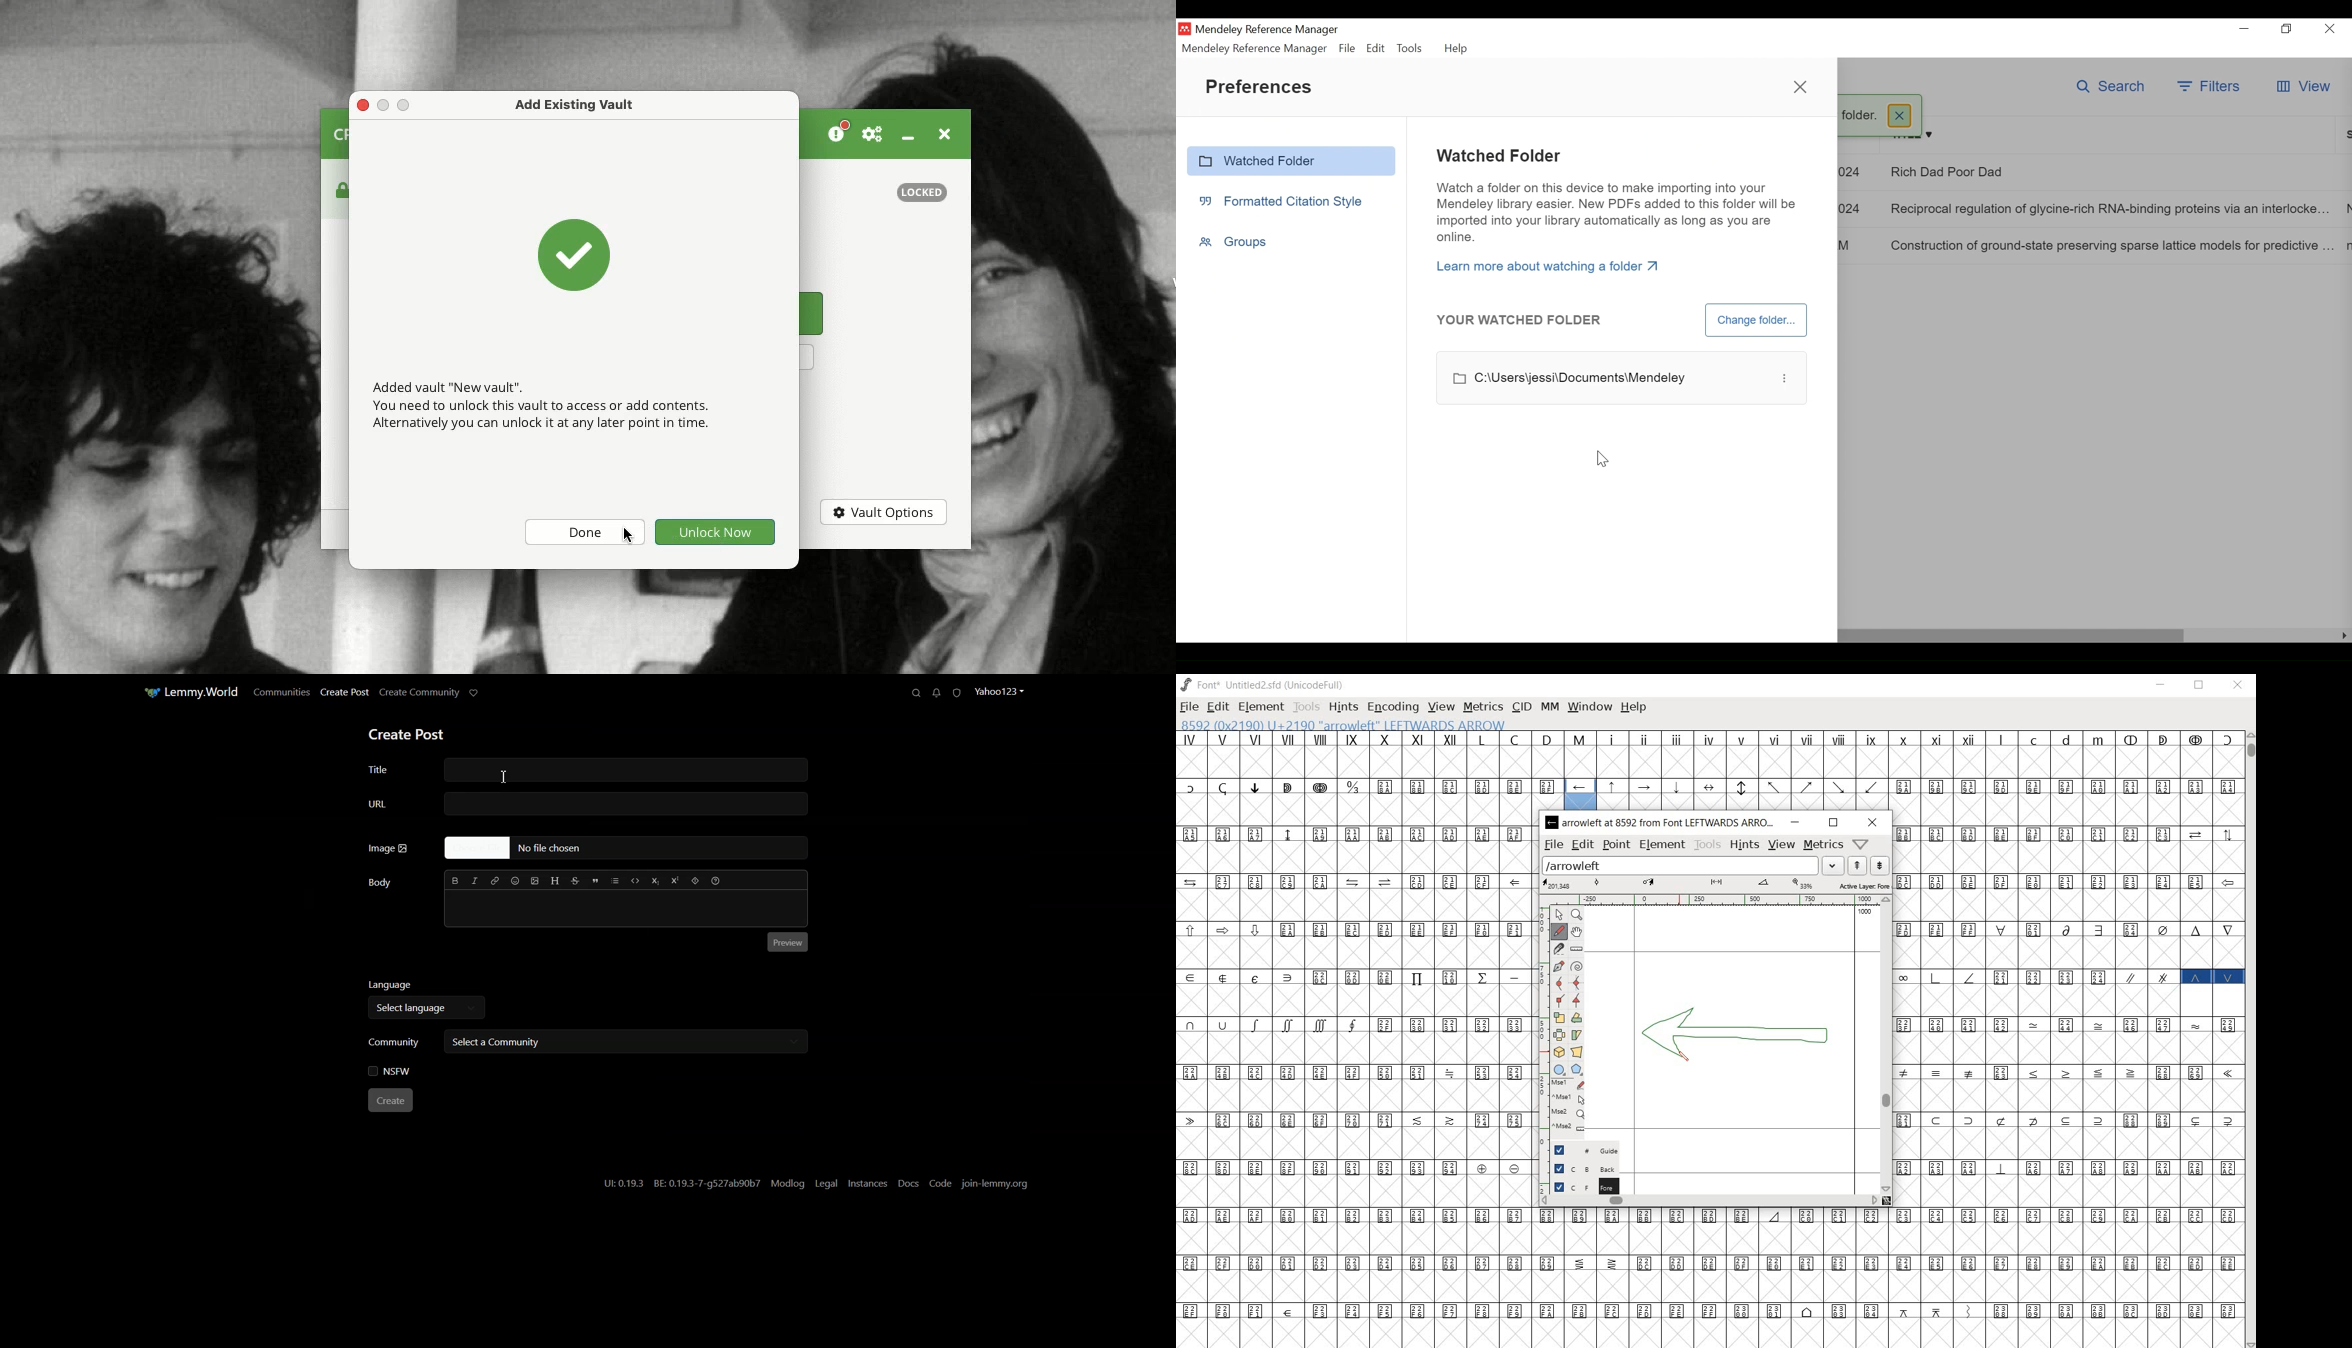  Describe the element at coordinates (2302, 87) in the screenshot. I see `View` at that location.